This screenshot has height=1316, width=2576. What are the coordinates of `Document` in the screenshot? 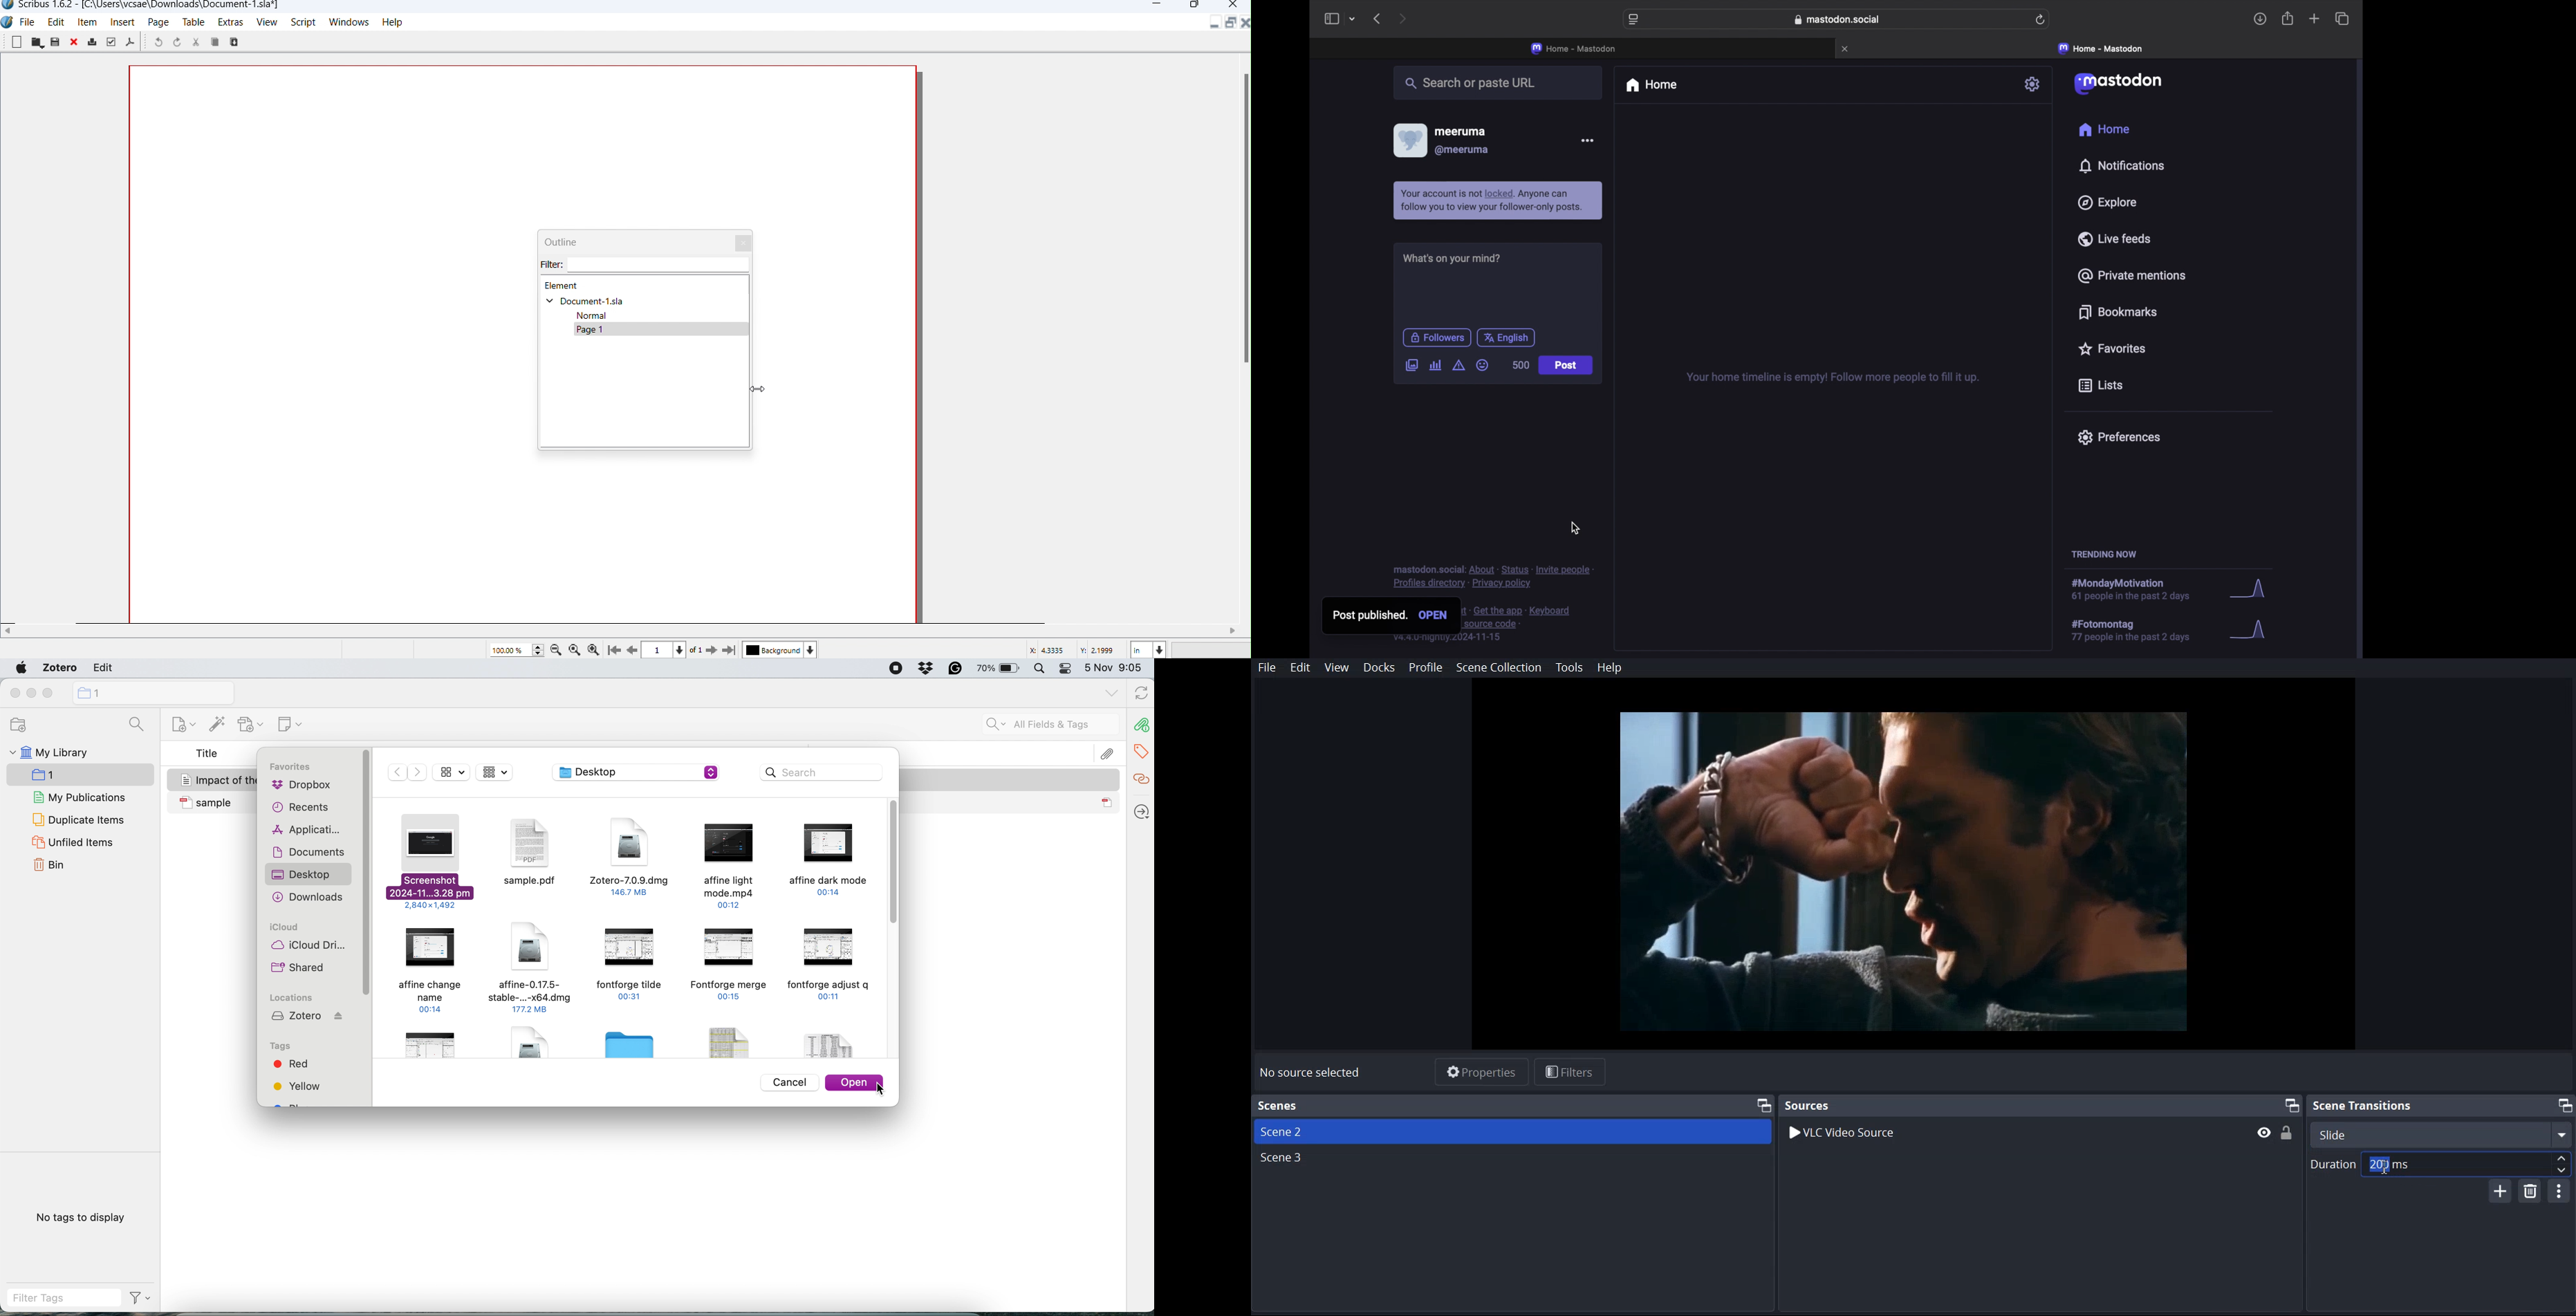 It's located at (588, 301).